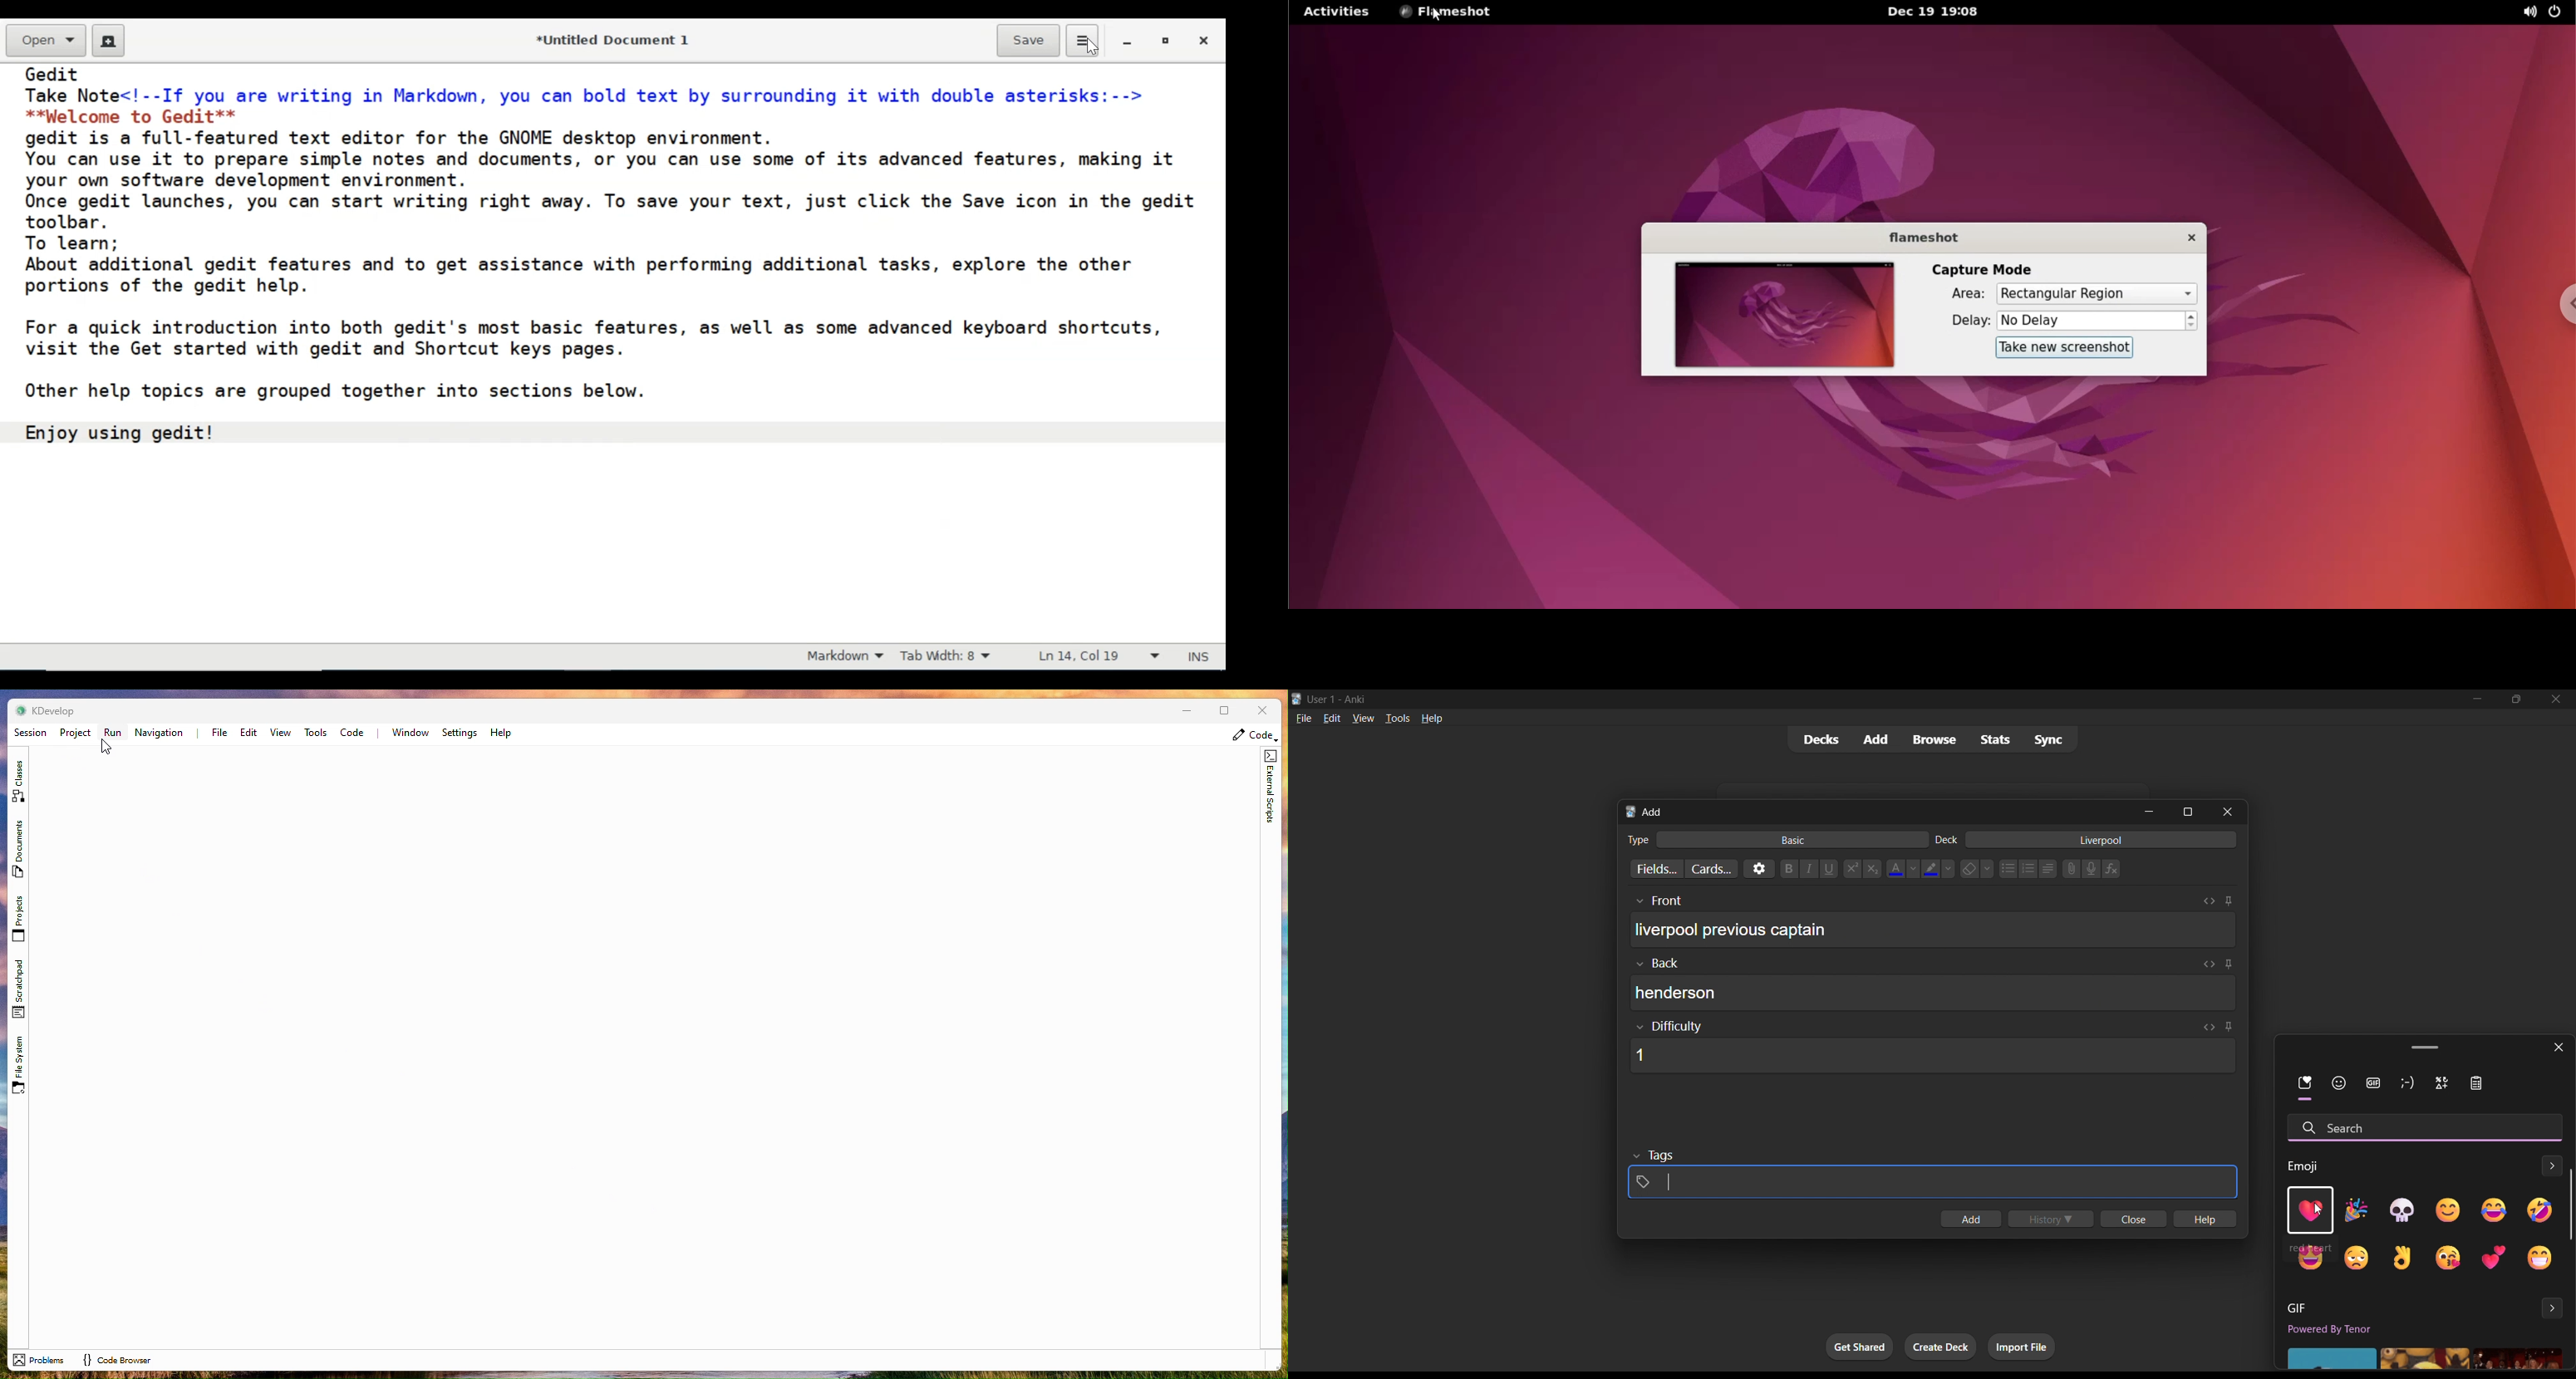  I want to click on hlep, so click(2207, 1220).